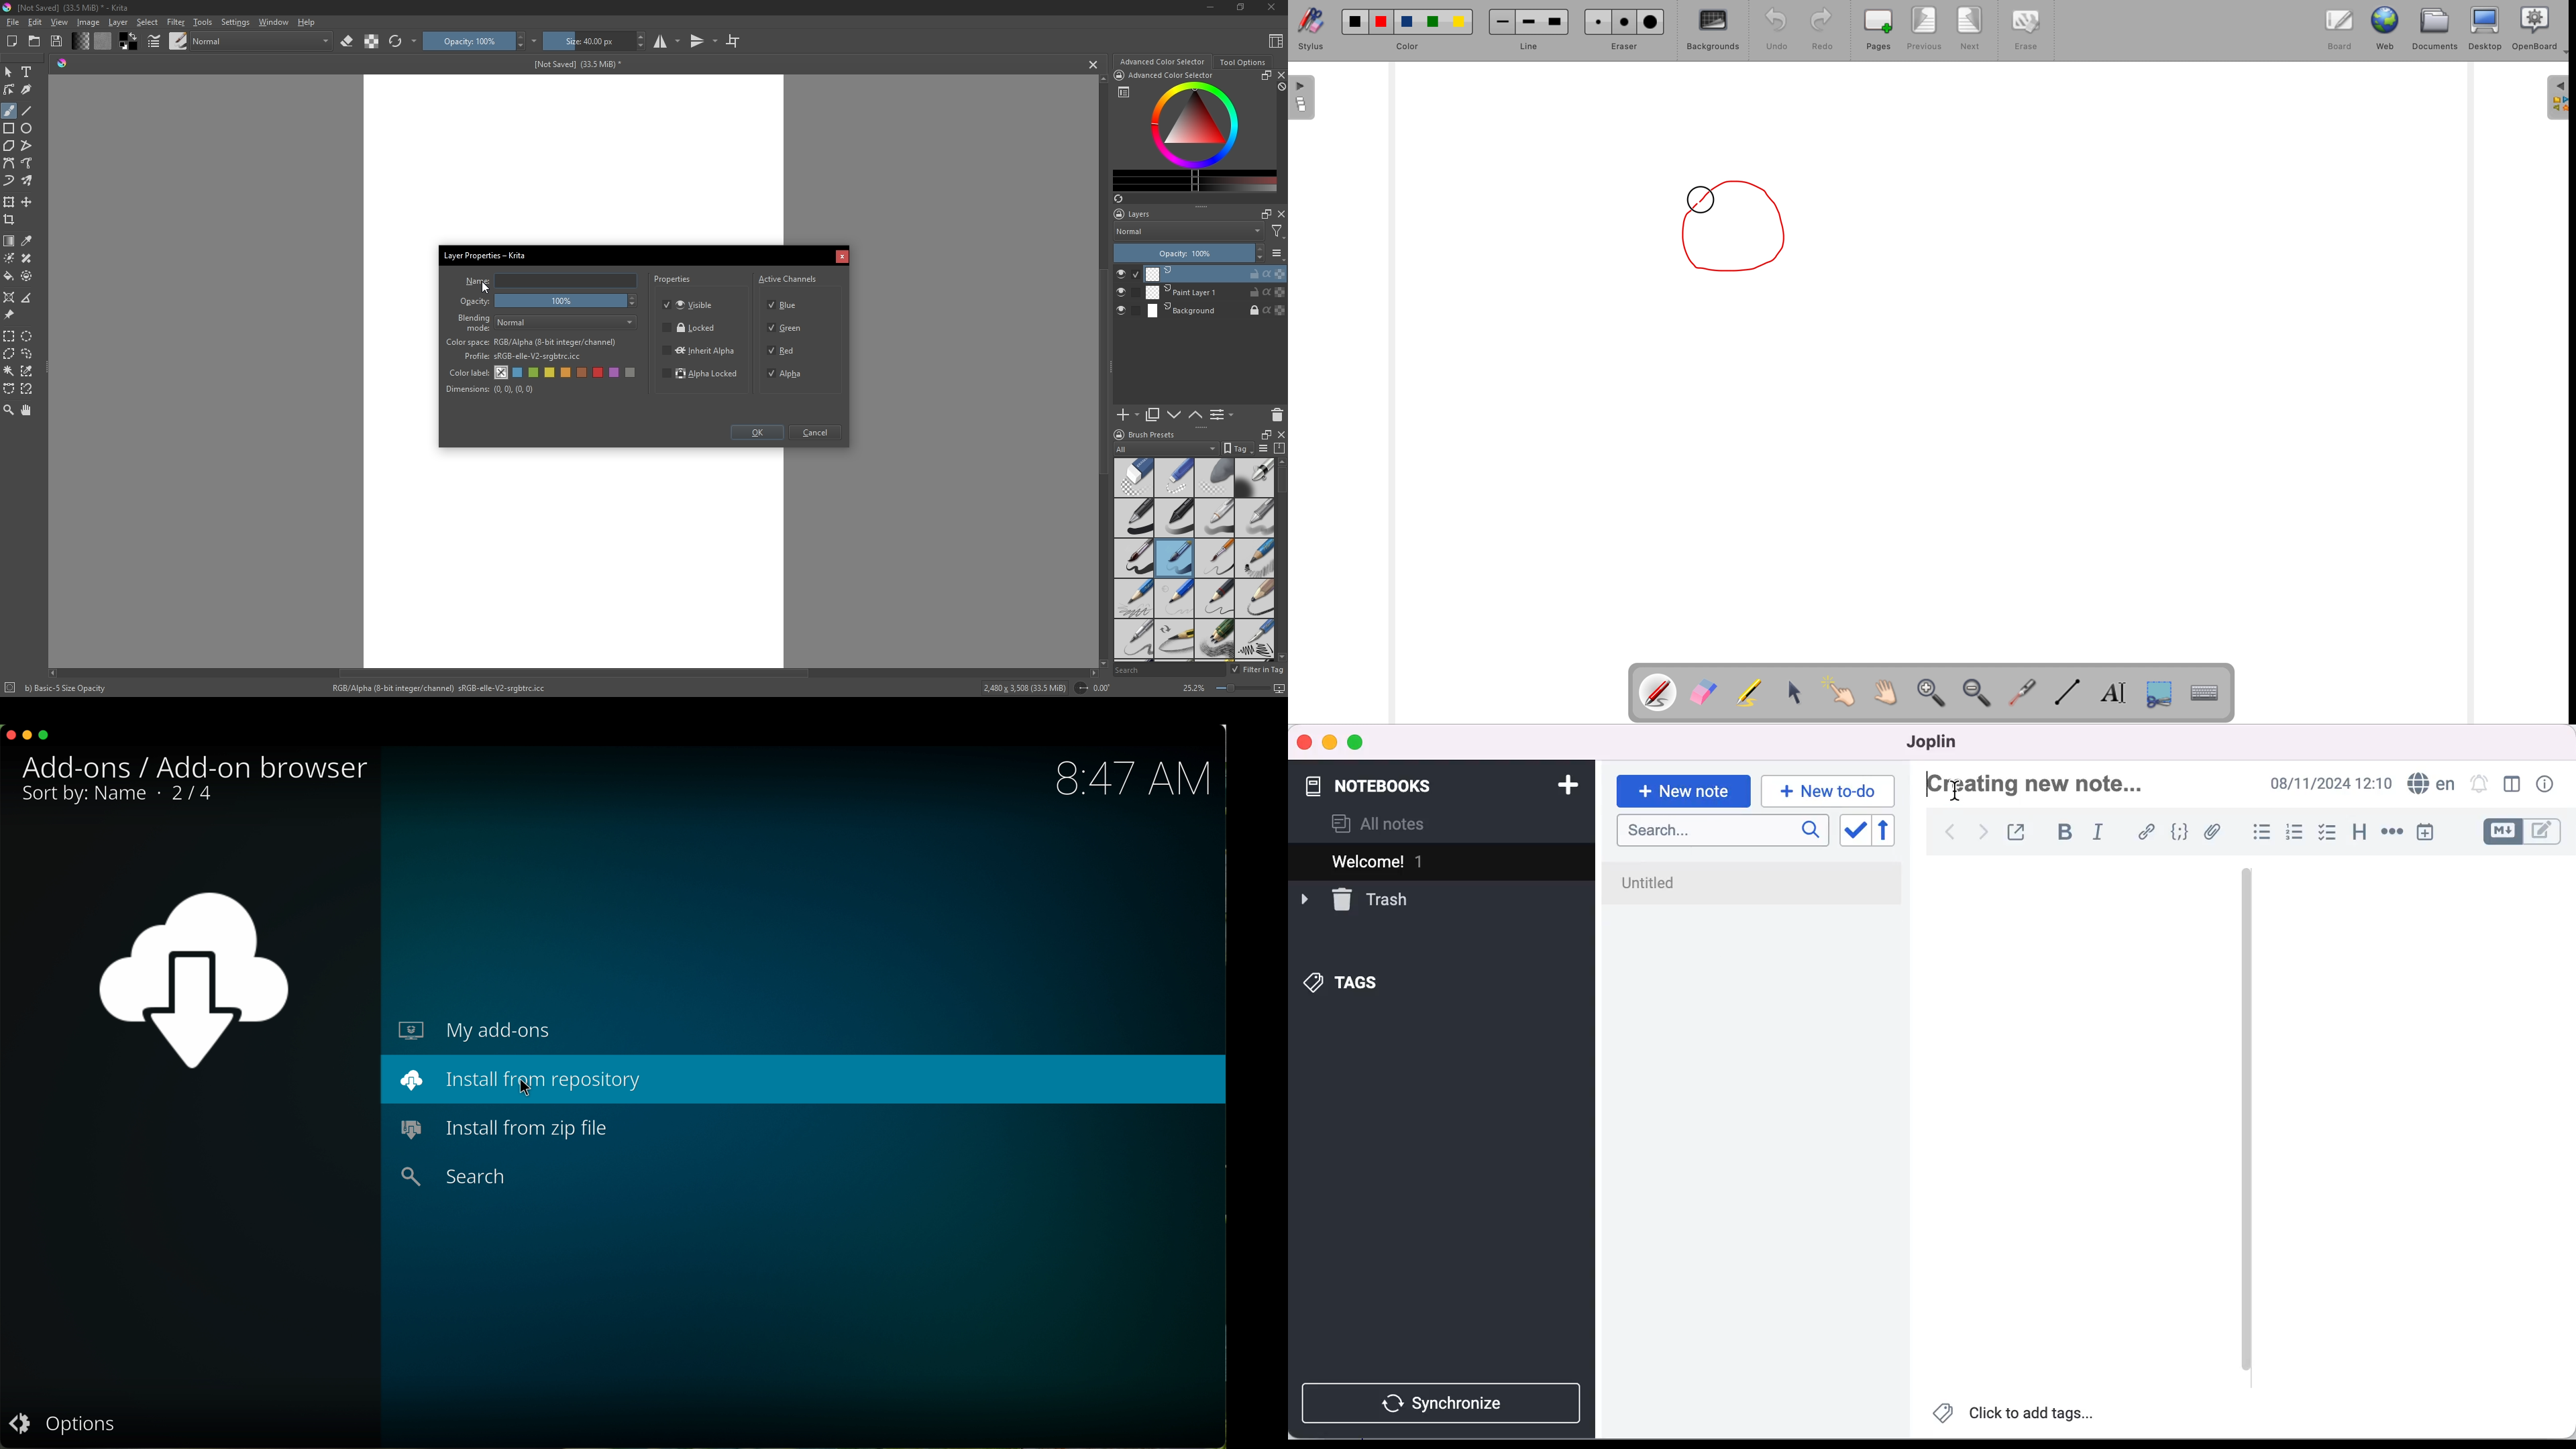 This screenshot has height=1456, width=2576. I want to click on close, so click(8, 735).